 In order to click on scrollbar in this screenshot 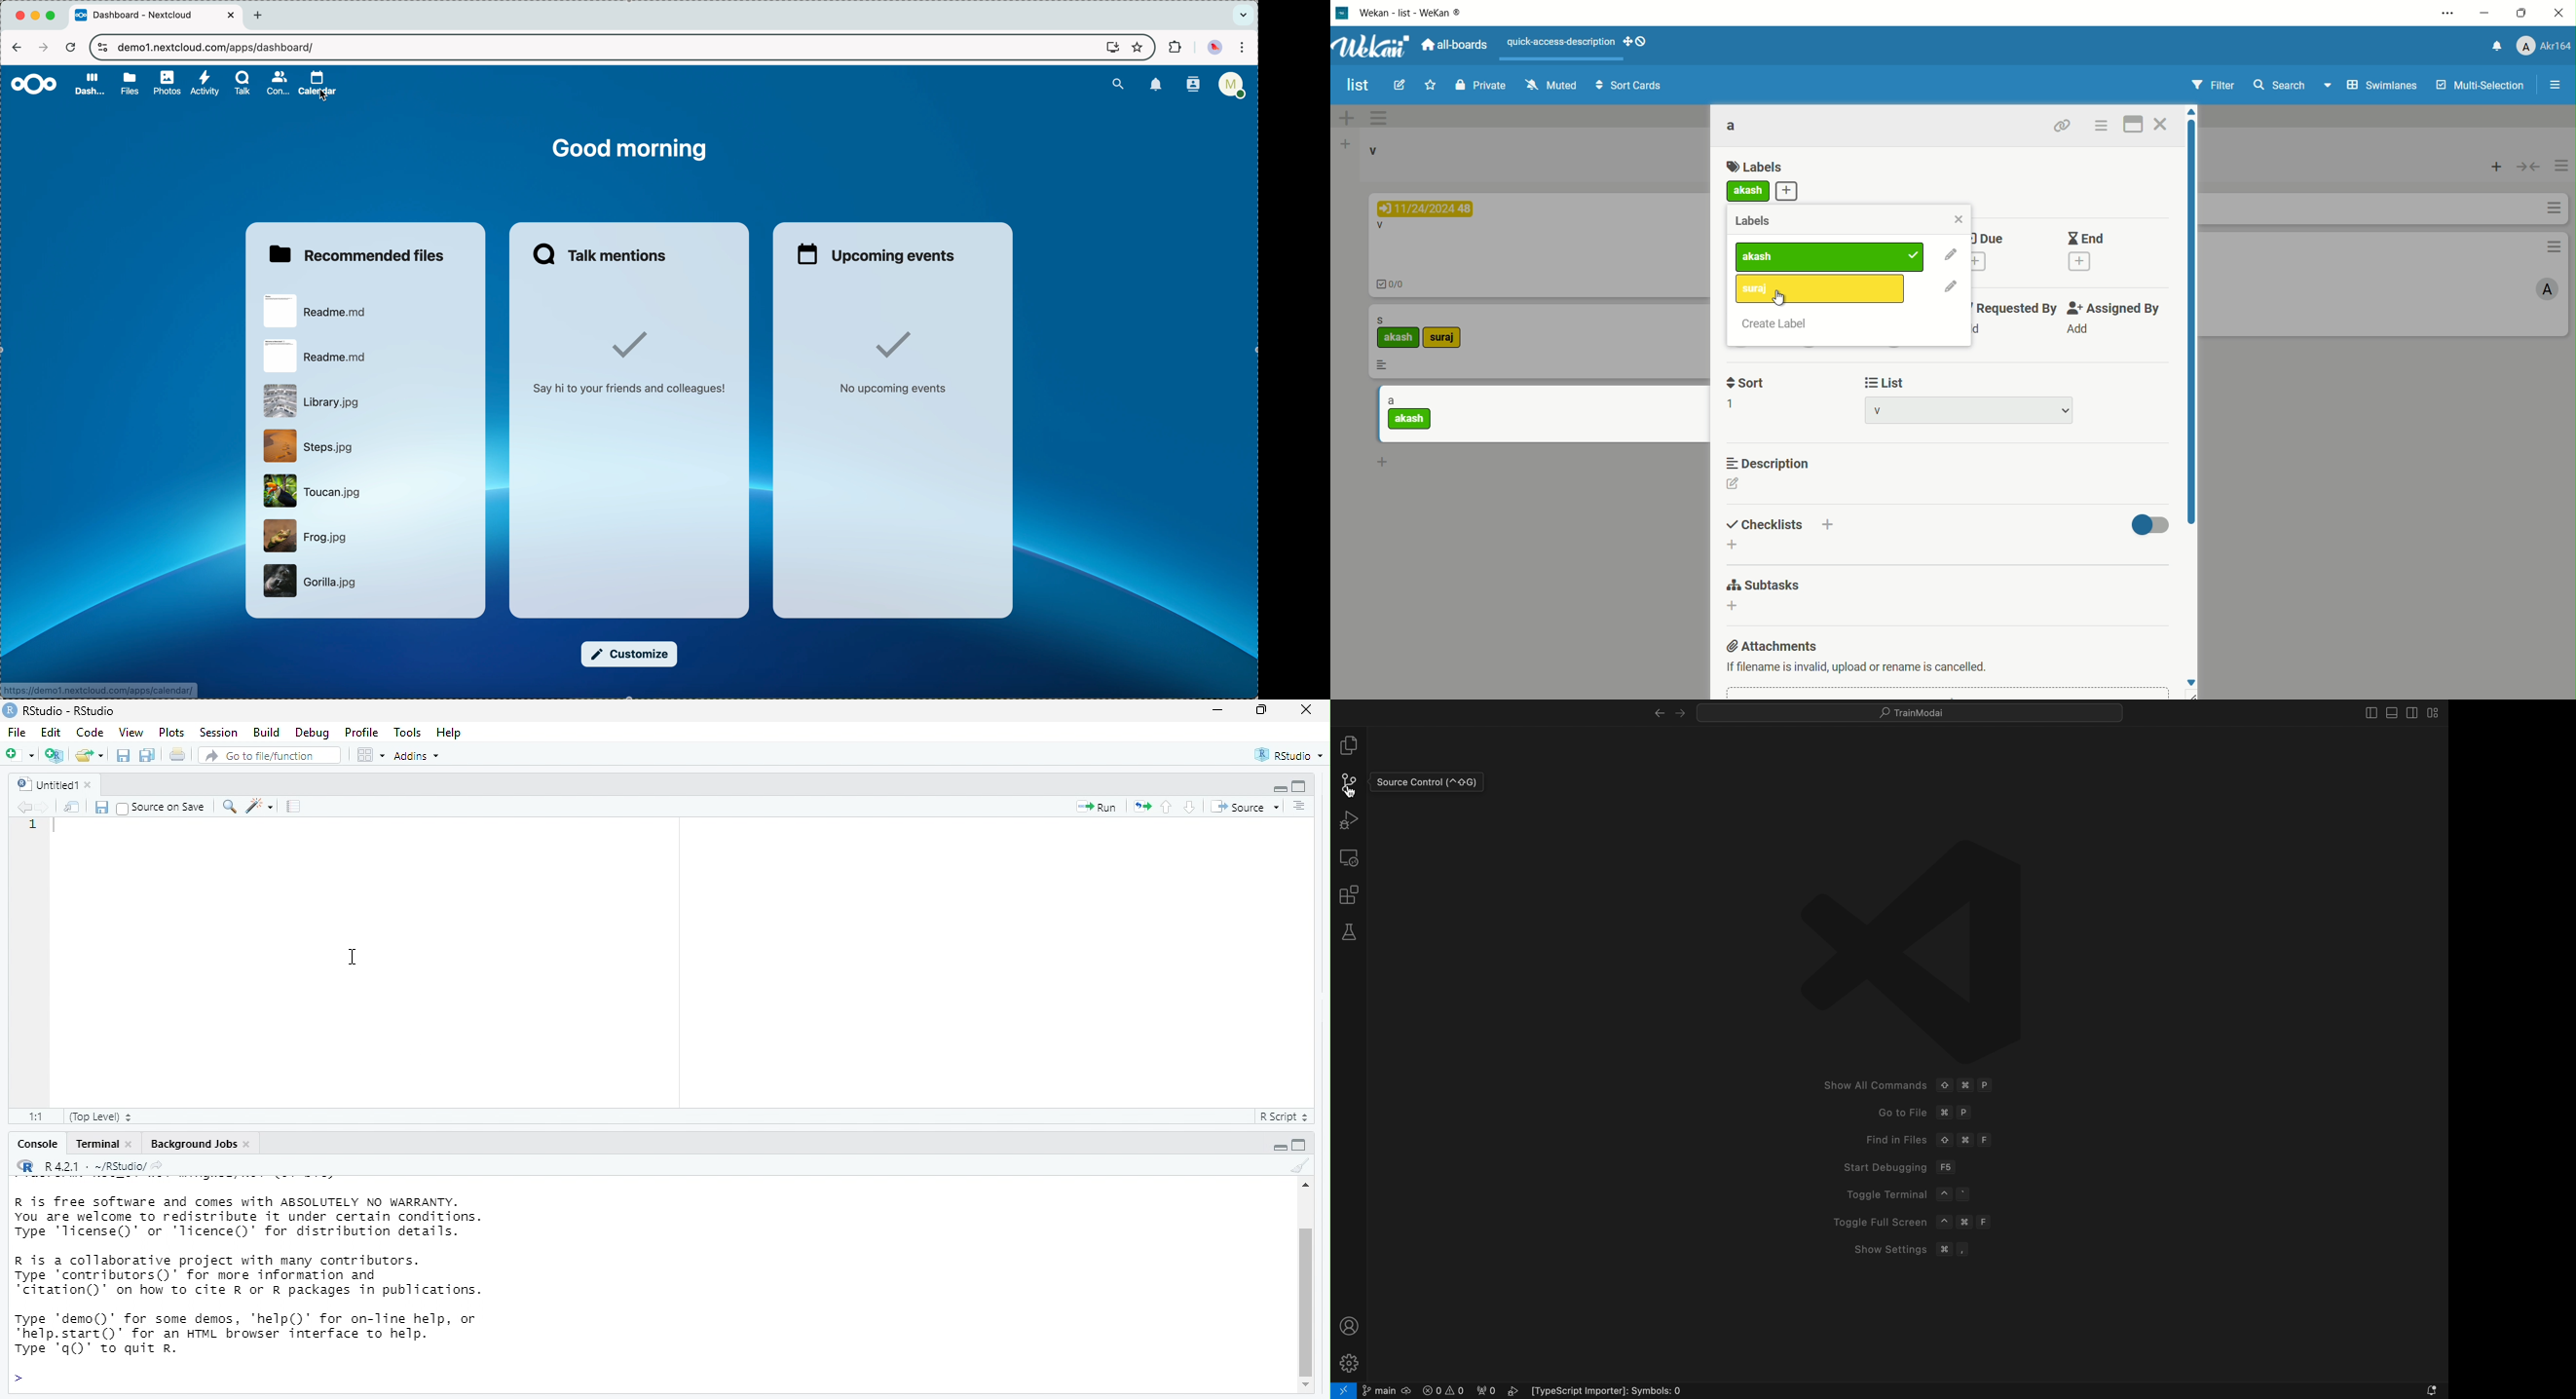, I will do `click(1307, 1282)`.